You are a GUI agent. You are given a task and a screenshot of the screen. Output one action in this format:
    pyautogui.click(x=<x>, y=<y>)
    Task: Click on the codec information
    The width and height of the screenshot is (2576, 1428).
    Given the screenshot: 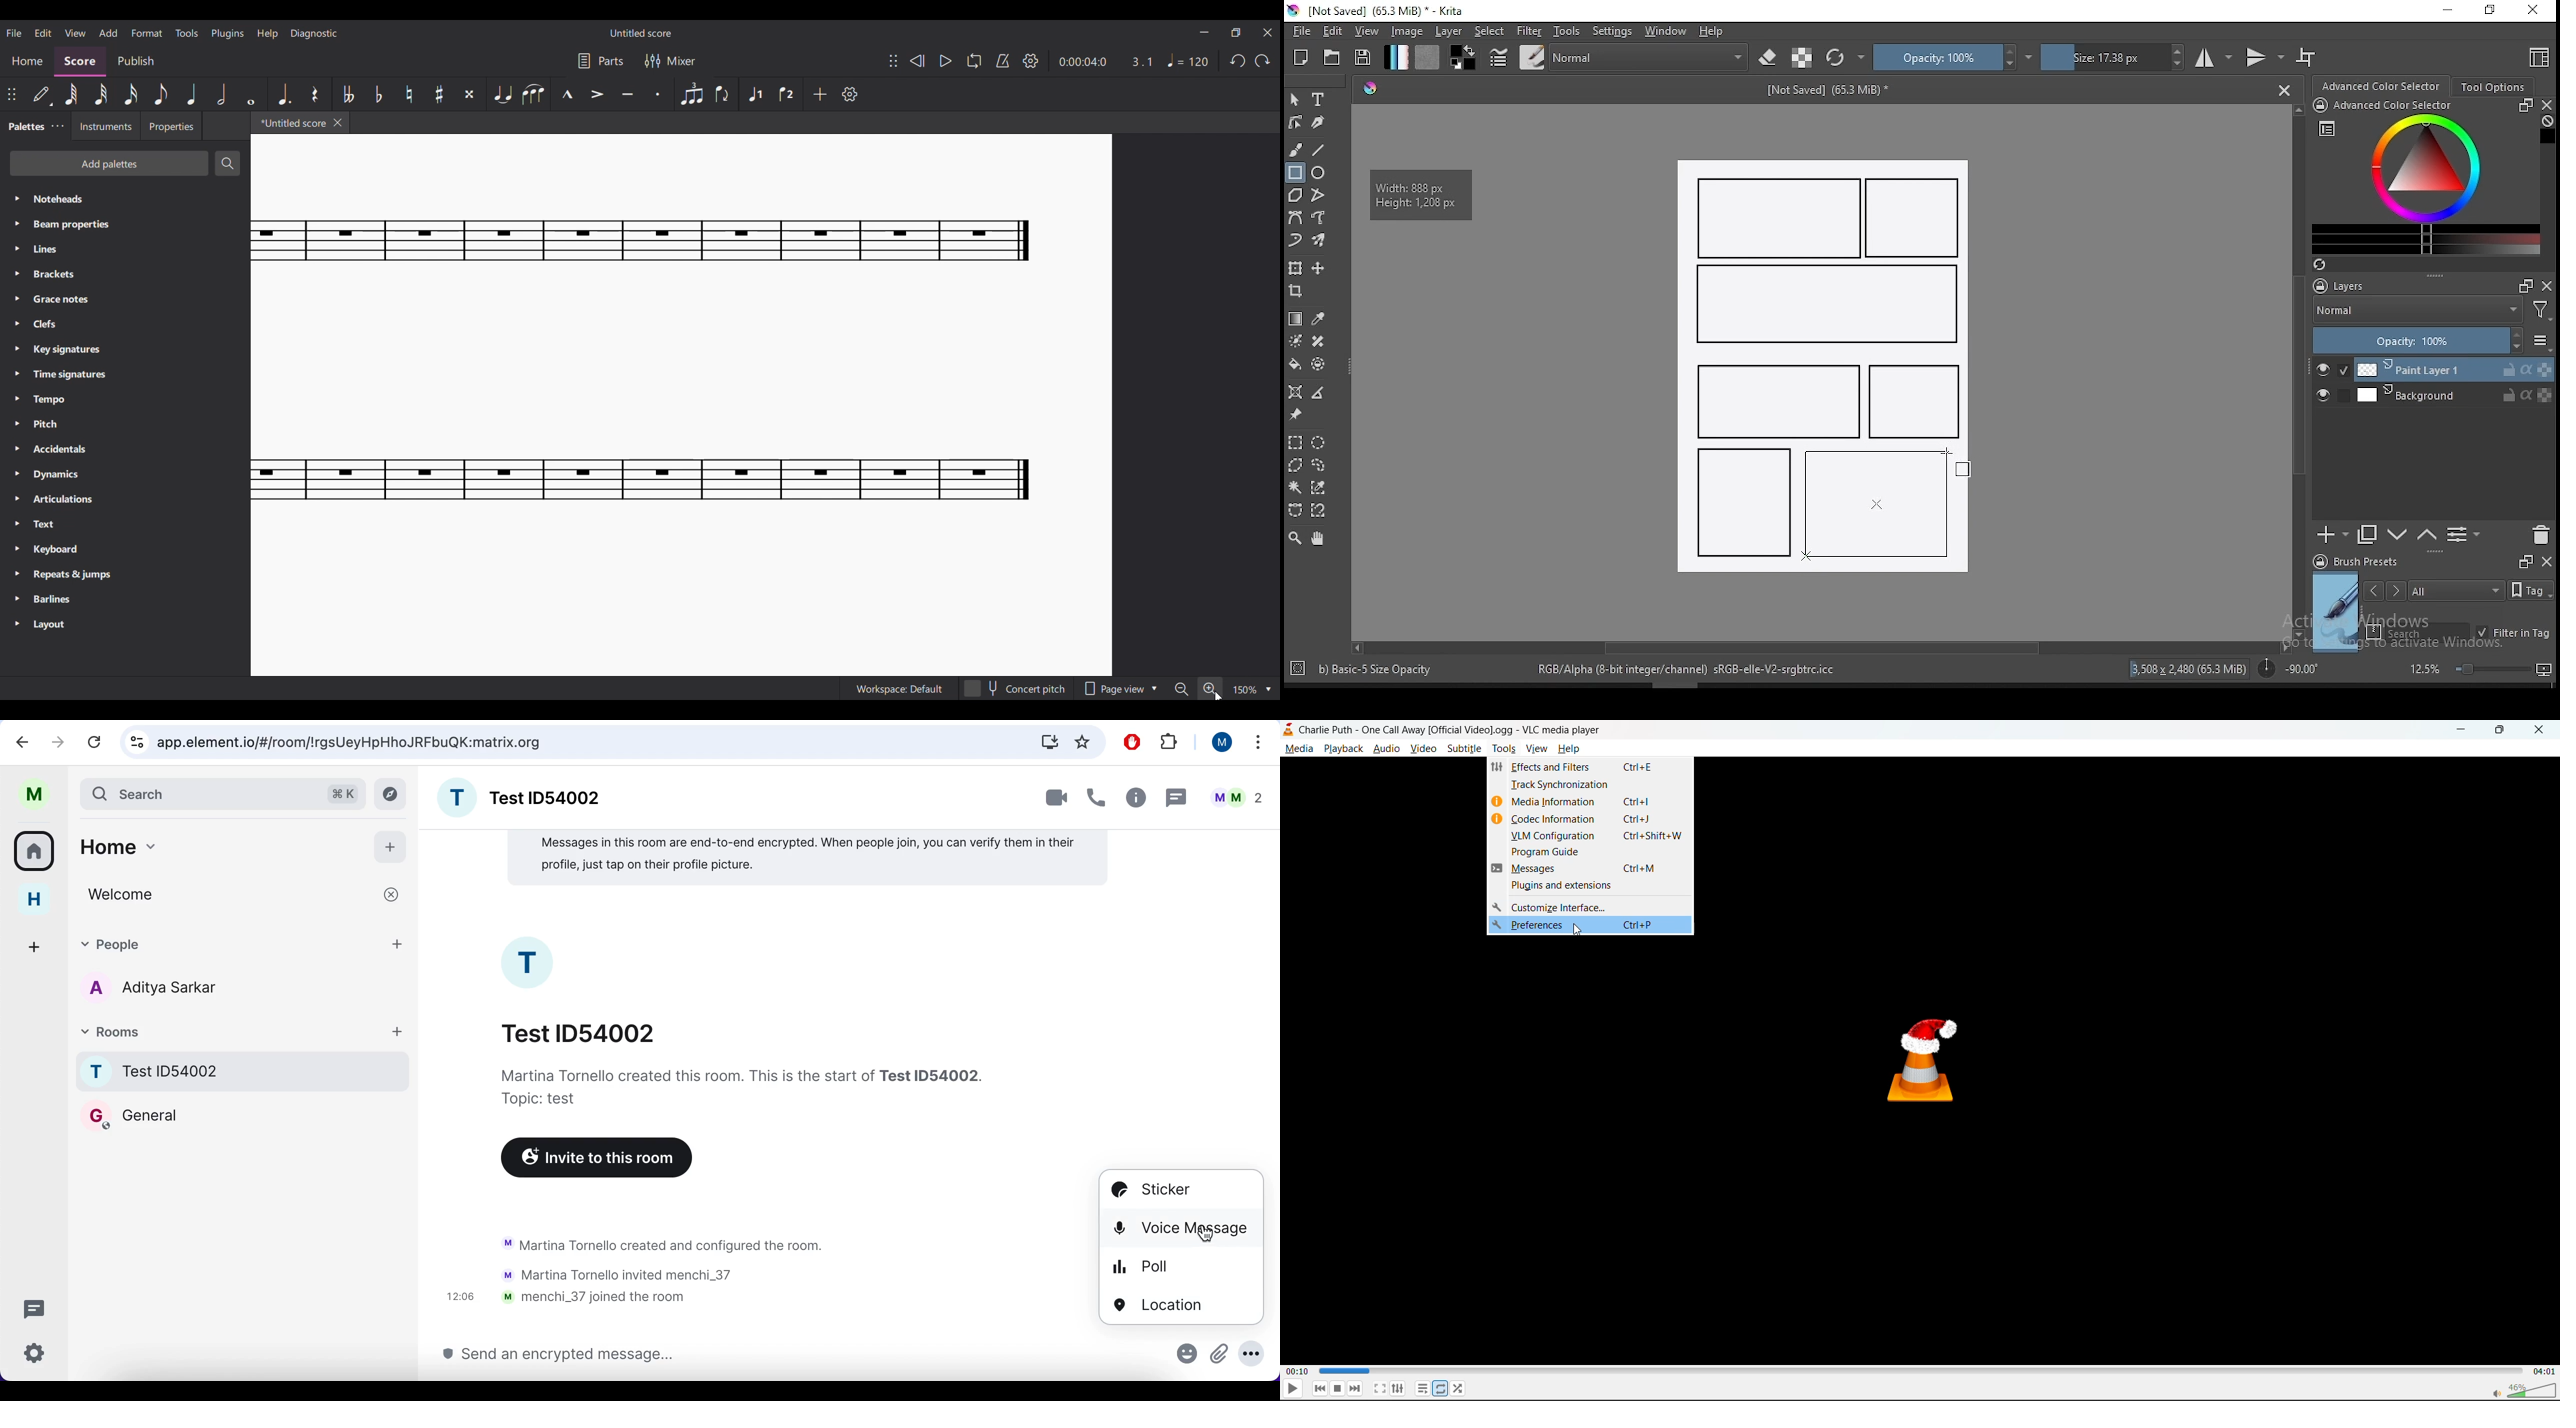 What is the action you would take?
    pyautogui.click(x=1595, y=819)
    